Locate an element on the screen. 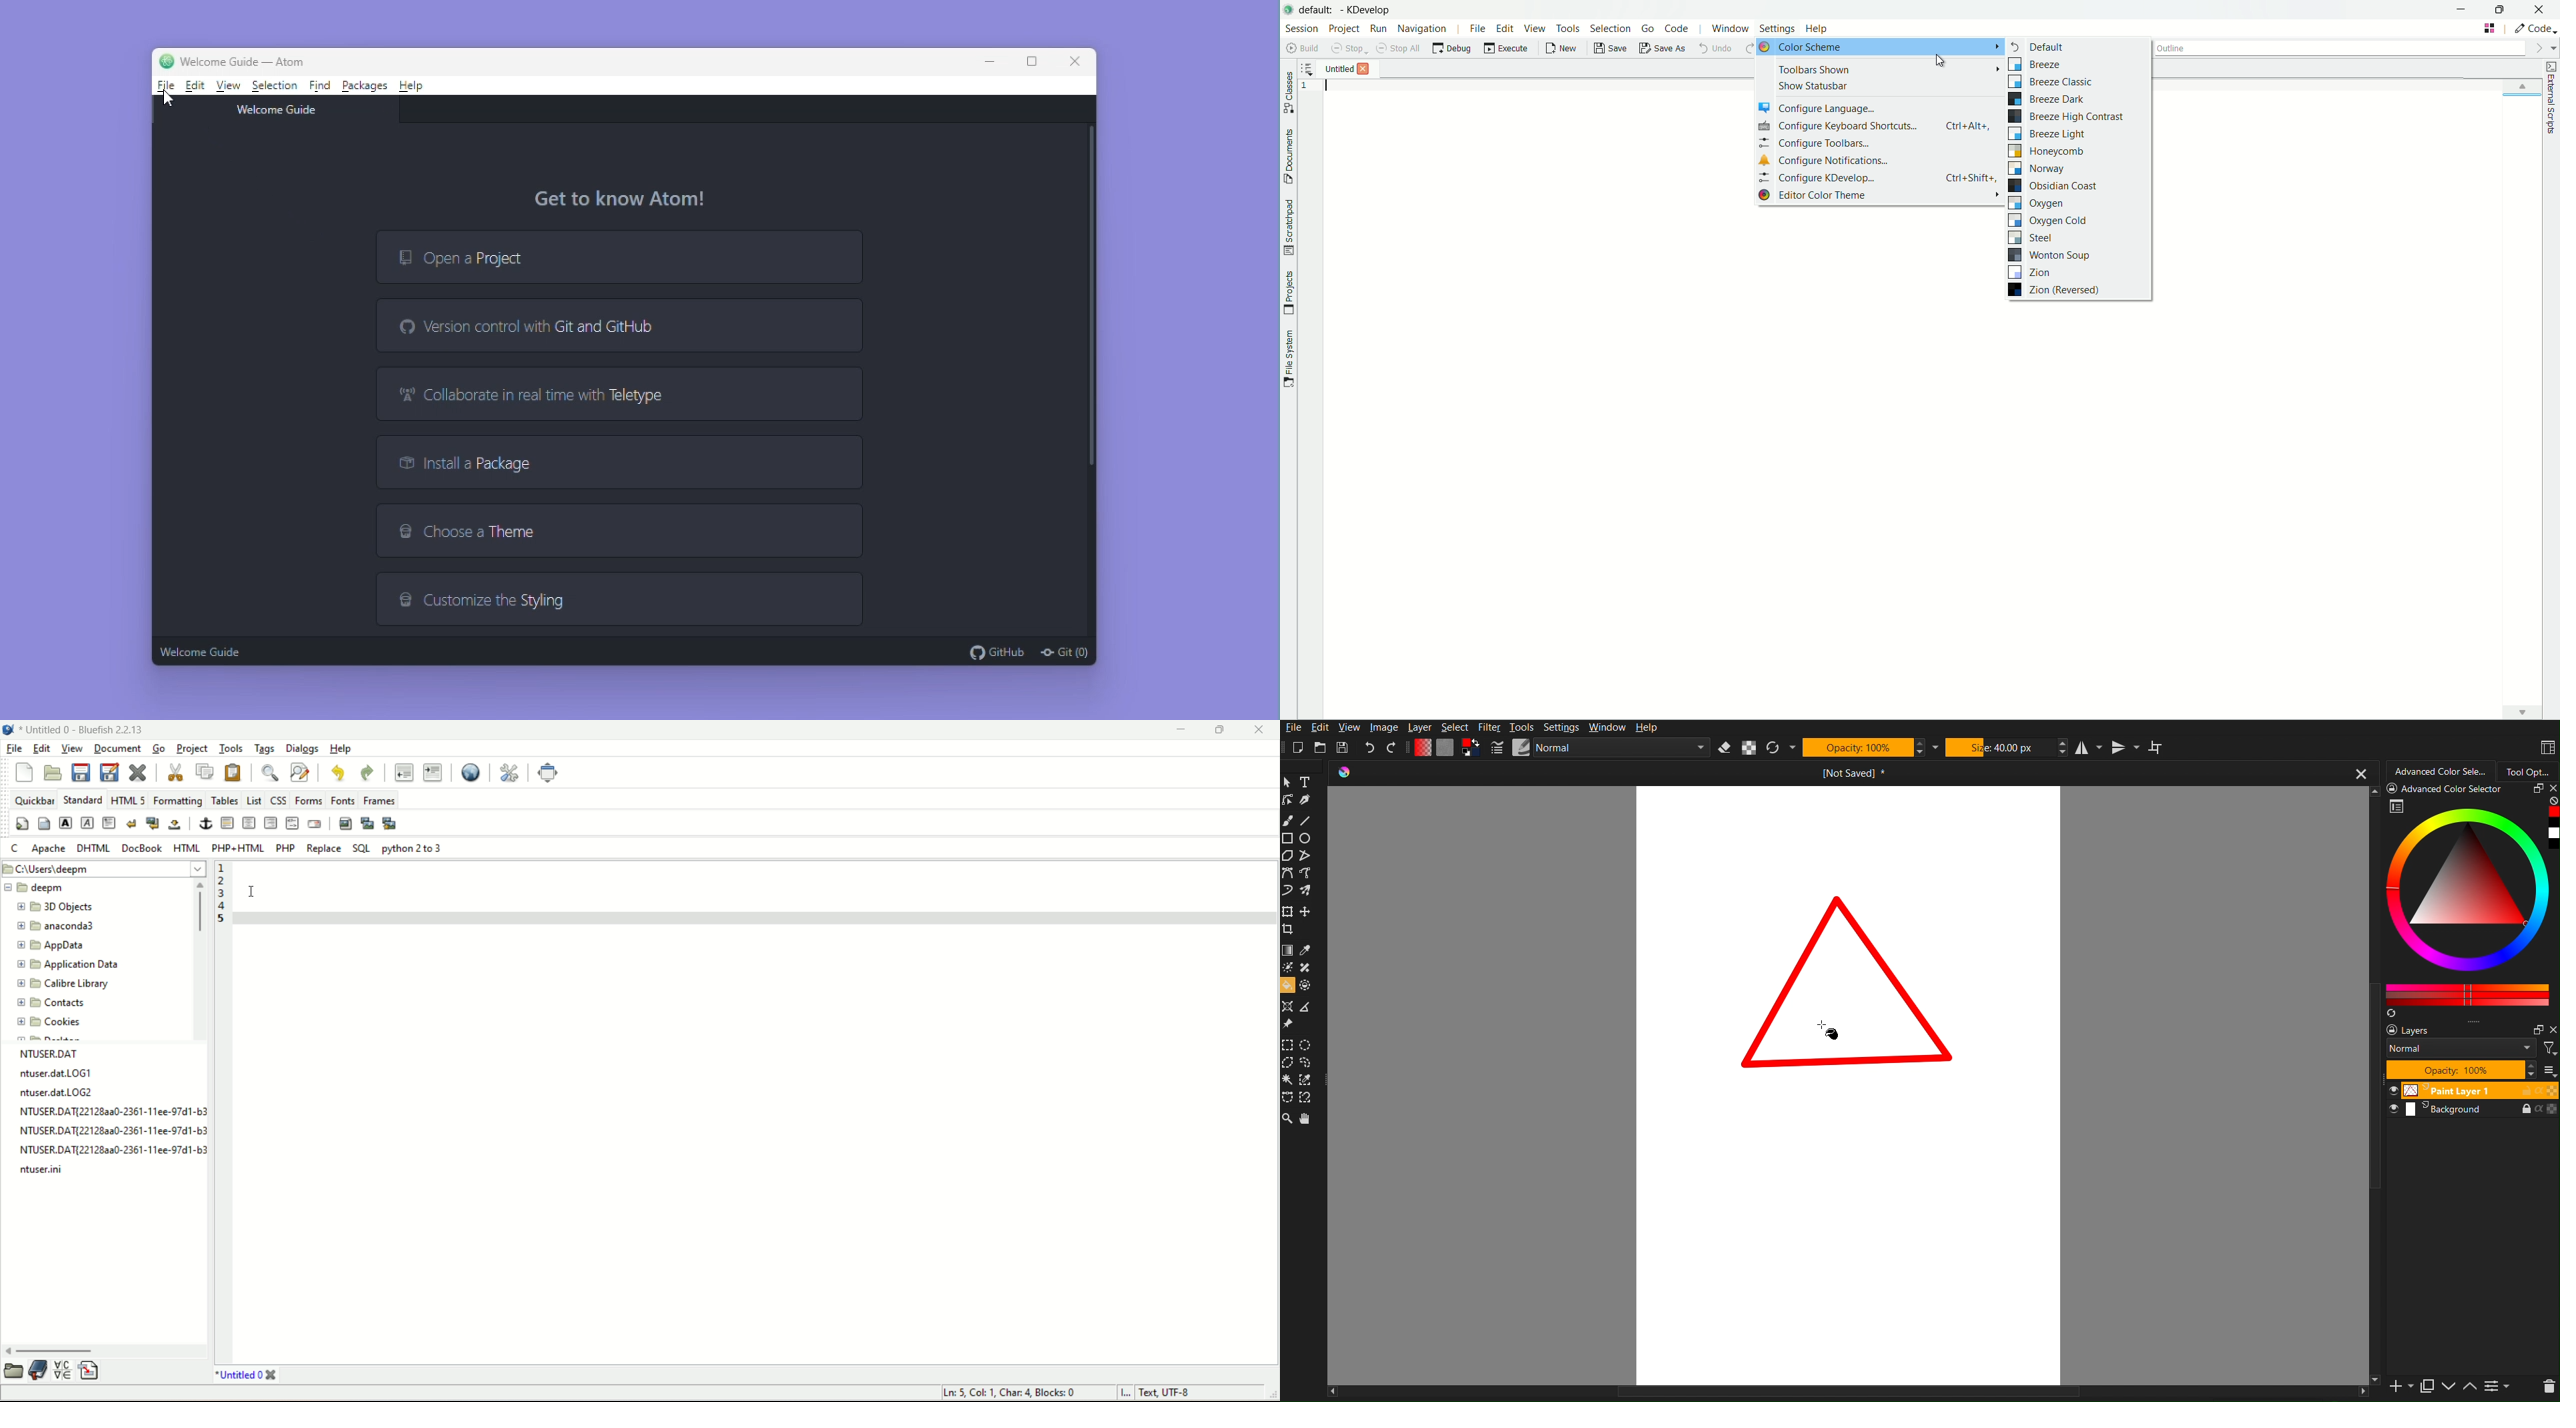 Image resolution: width=2576 pixels, height=1428 pixels. Advanced Color Selector is located at coordinates (2448, 791).